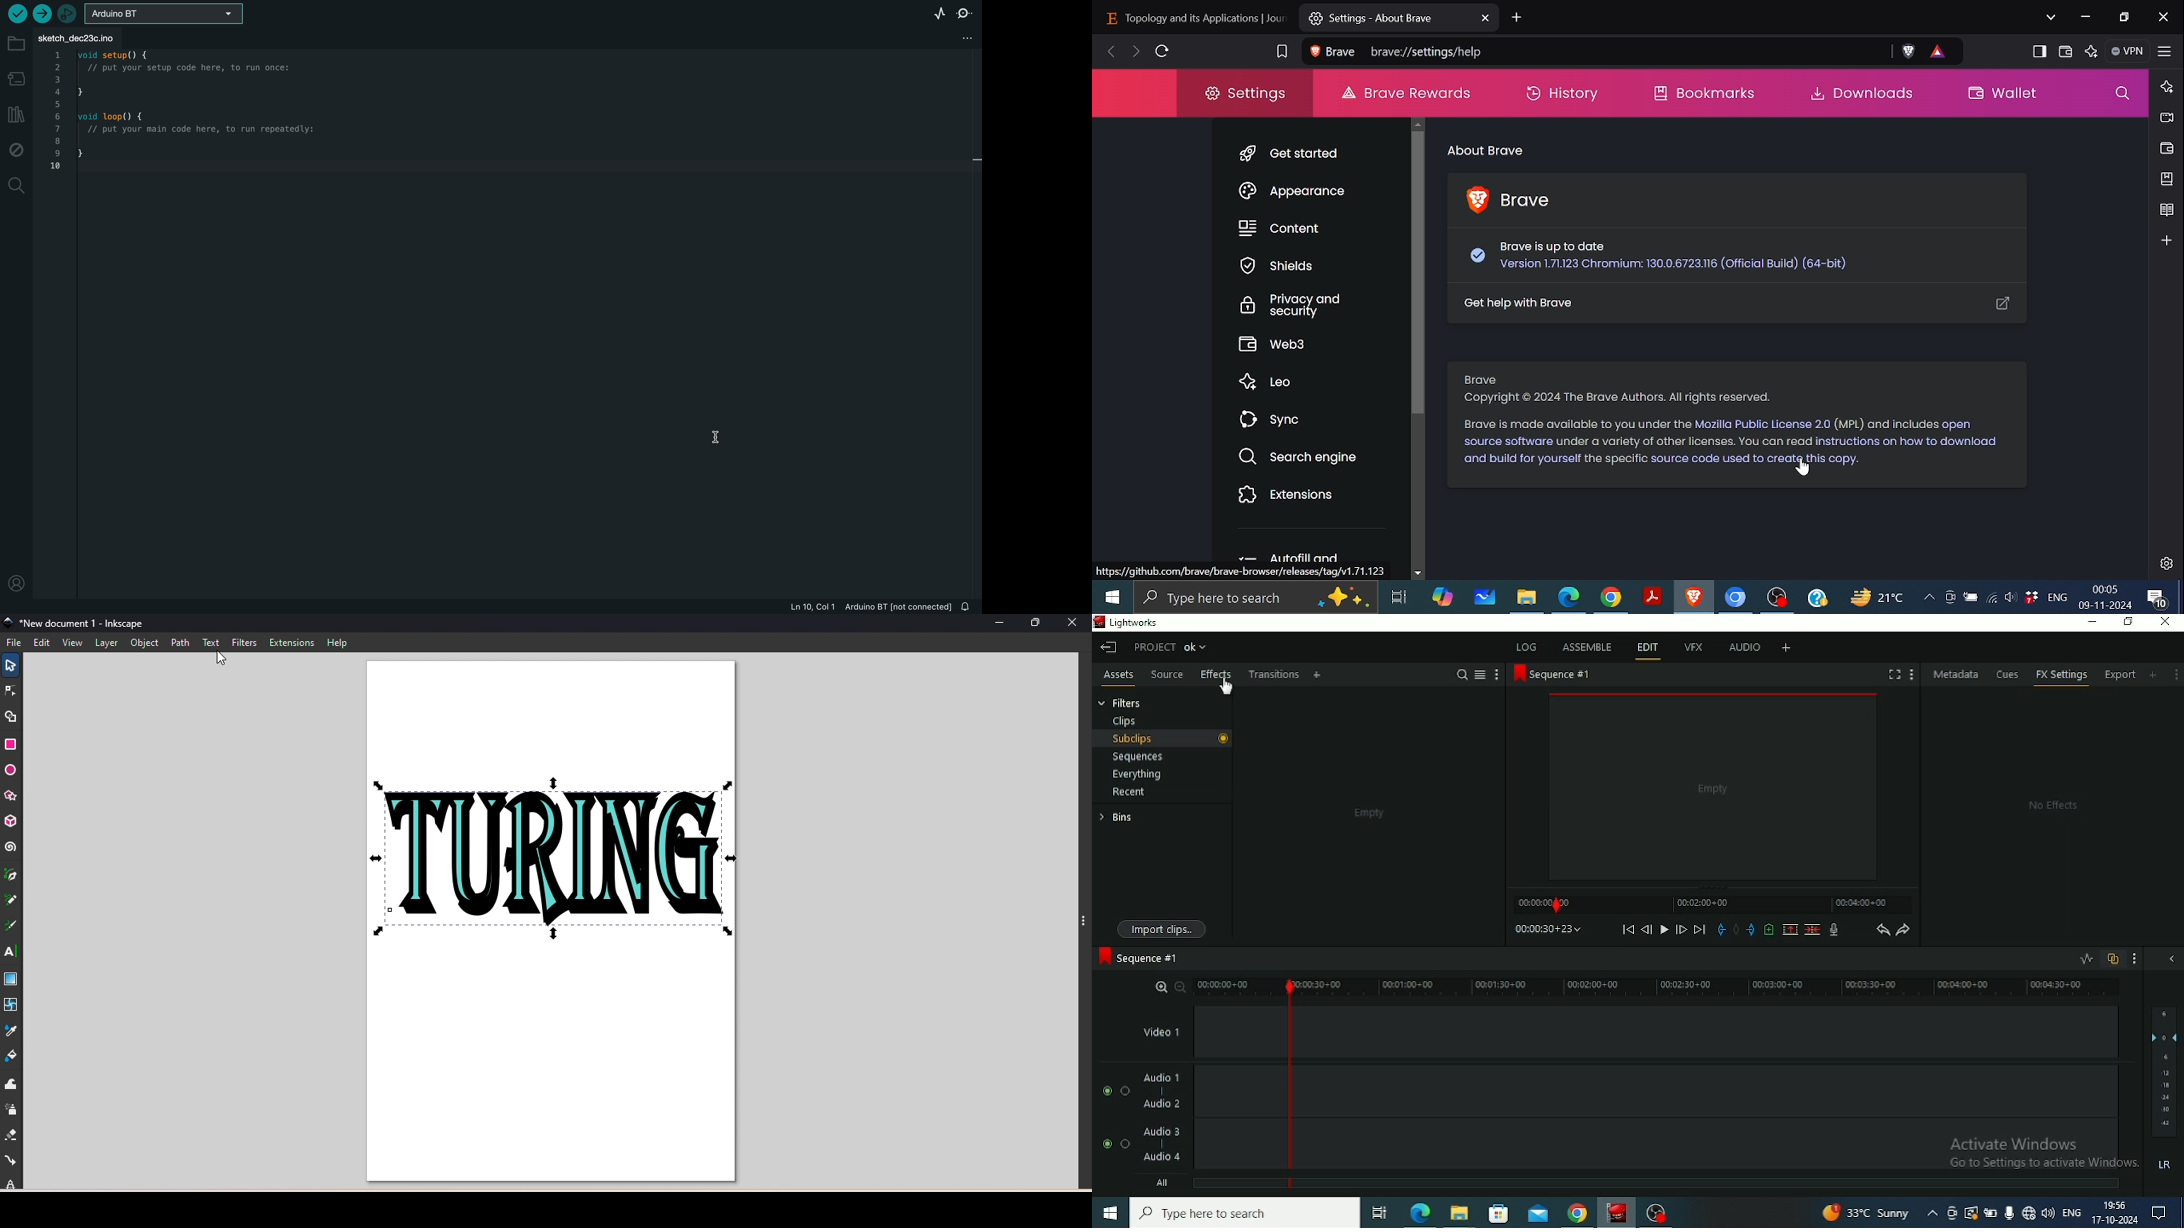  What do you see at coordinates (1815, 473) in the screenshot?
I see `cursor` at bounding box center [1815, 473].